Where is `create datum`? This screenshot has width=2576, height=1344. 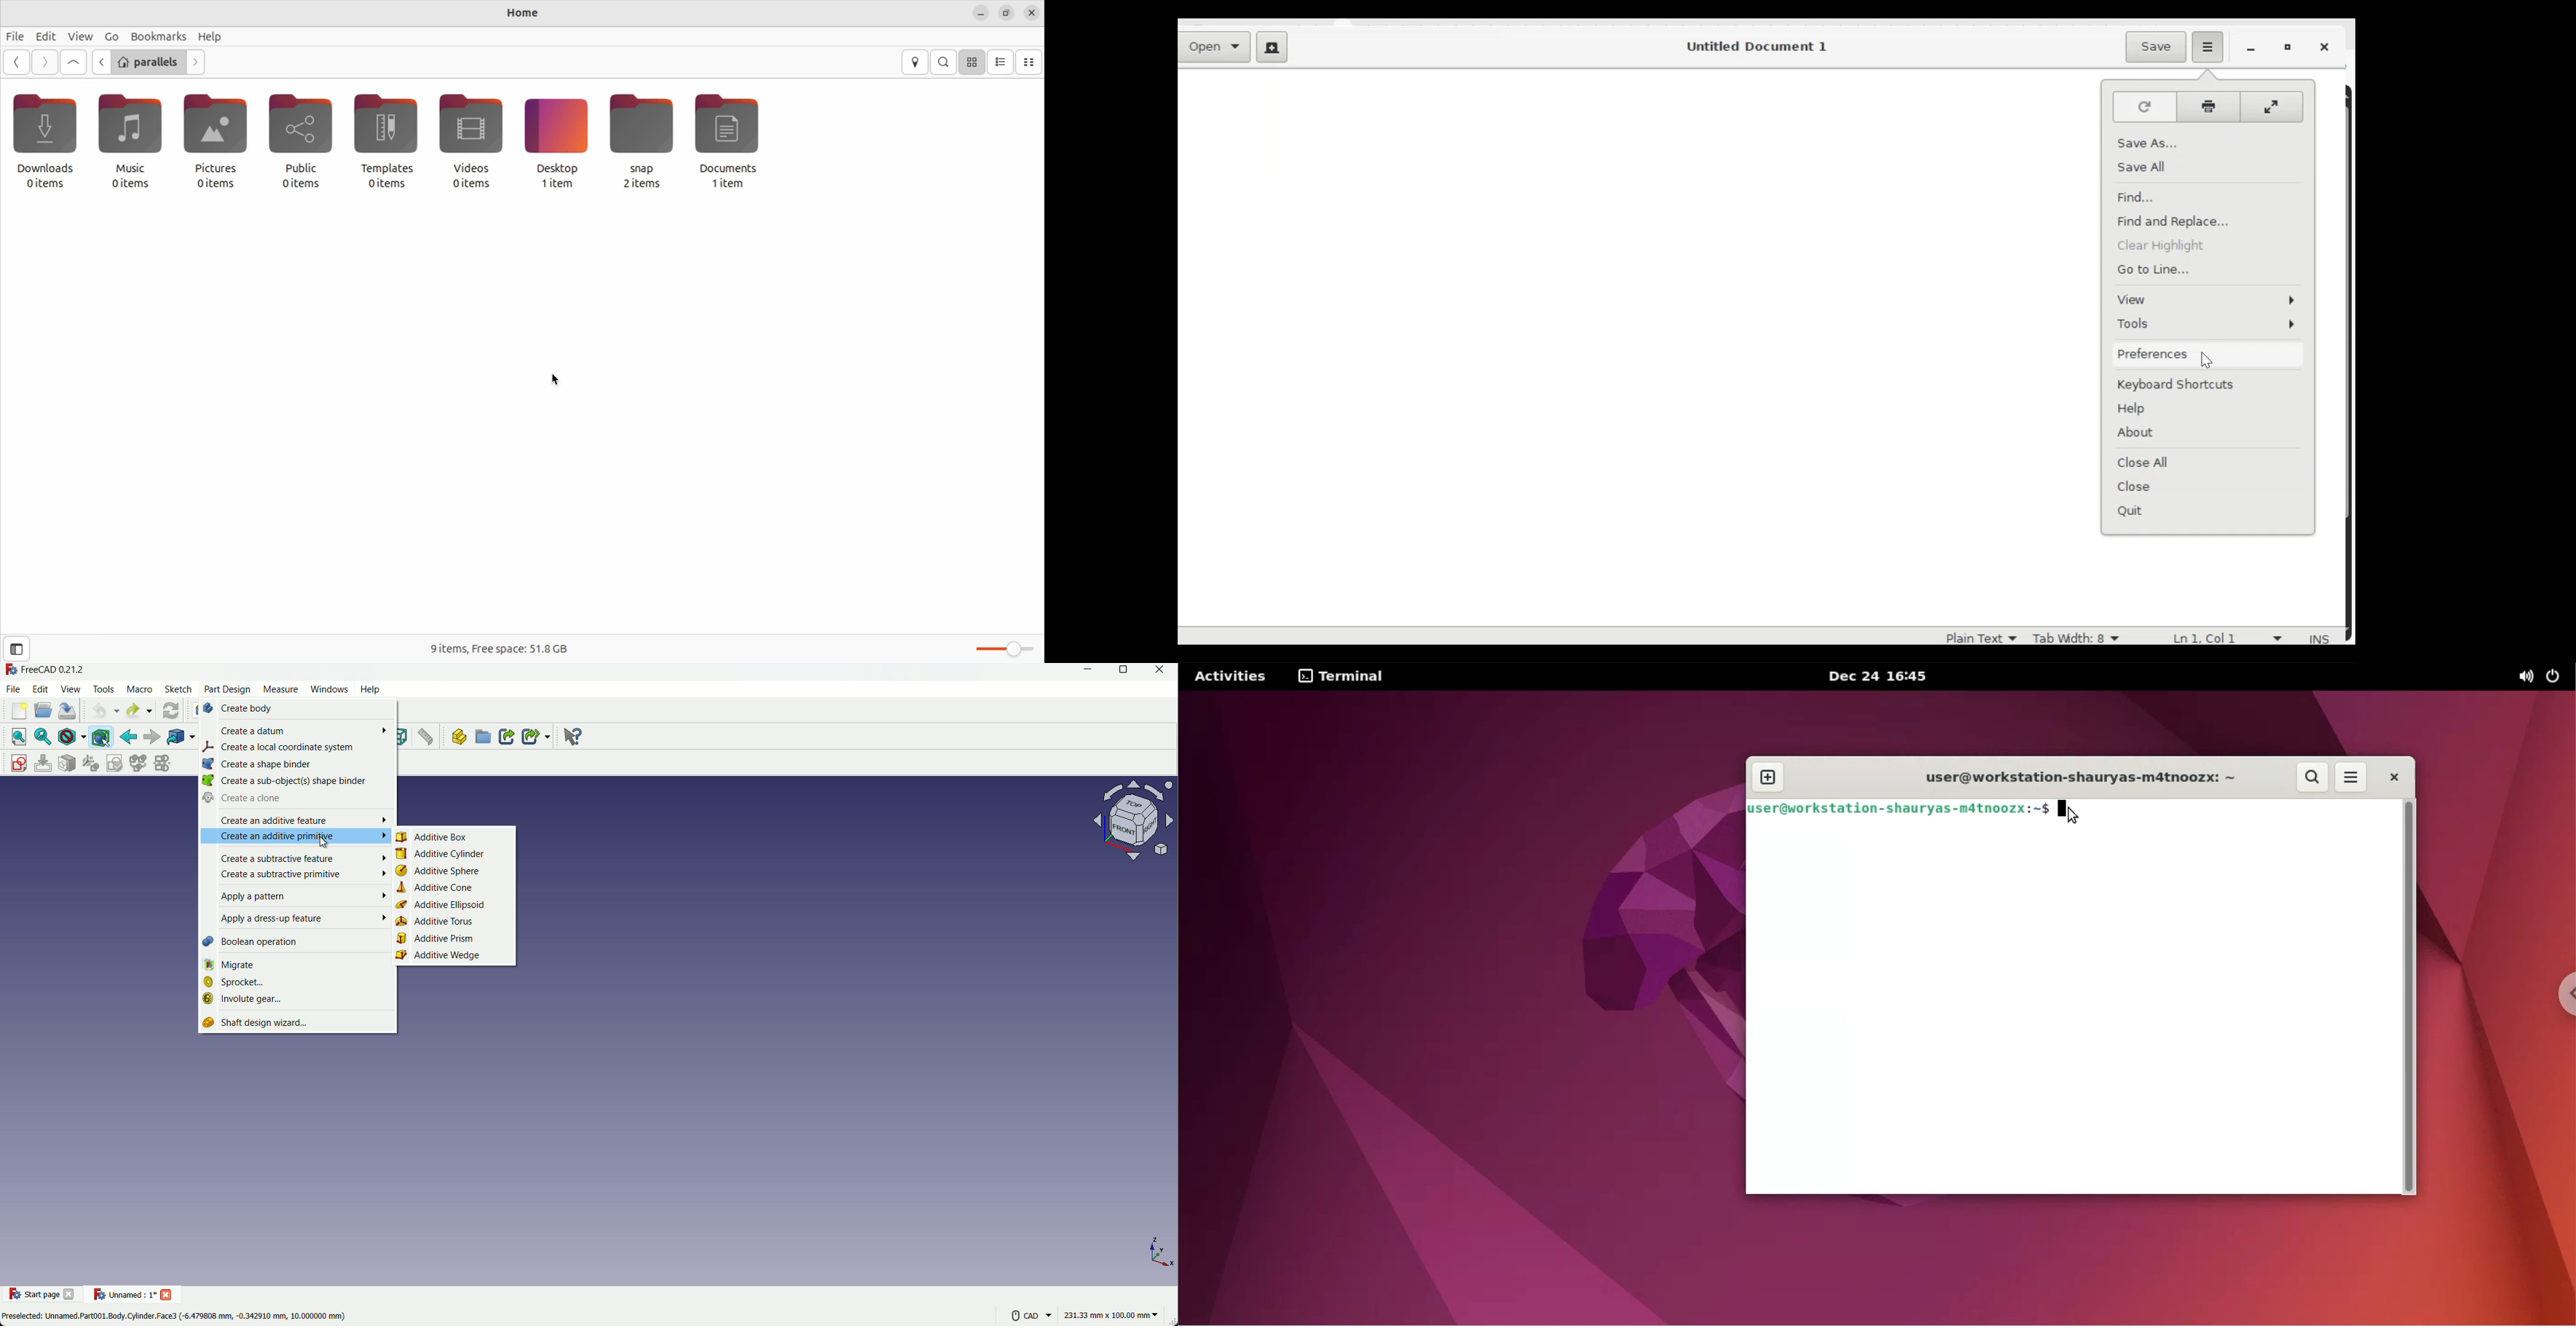 create datum is located at coordinates (296, 731).